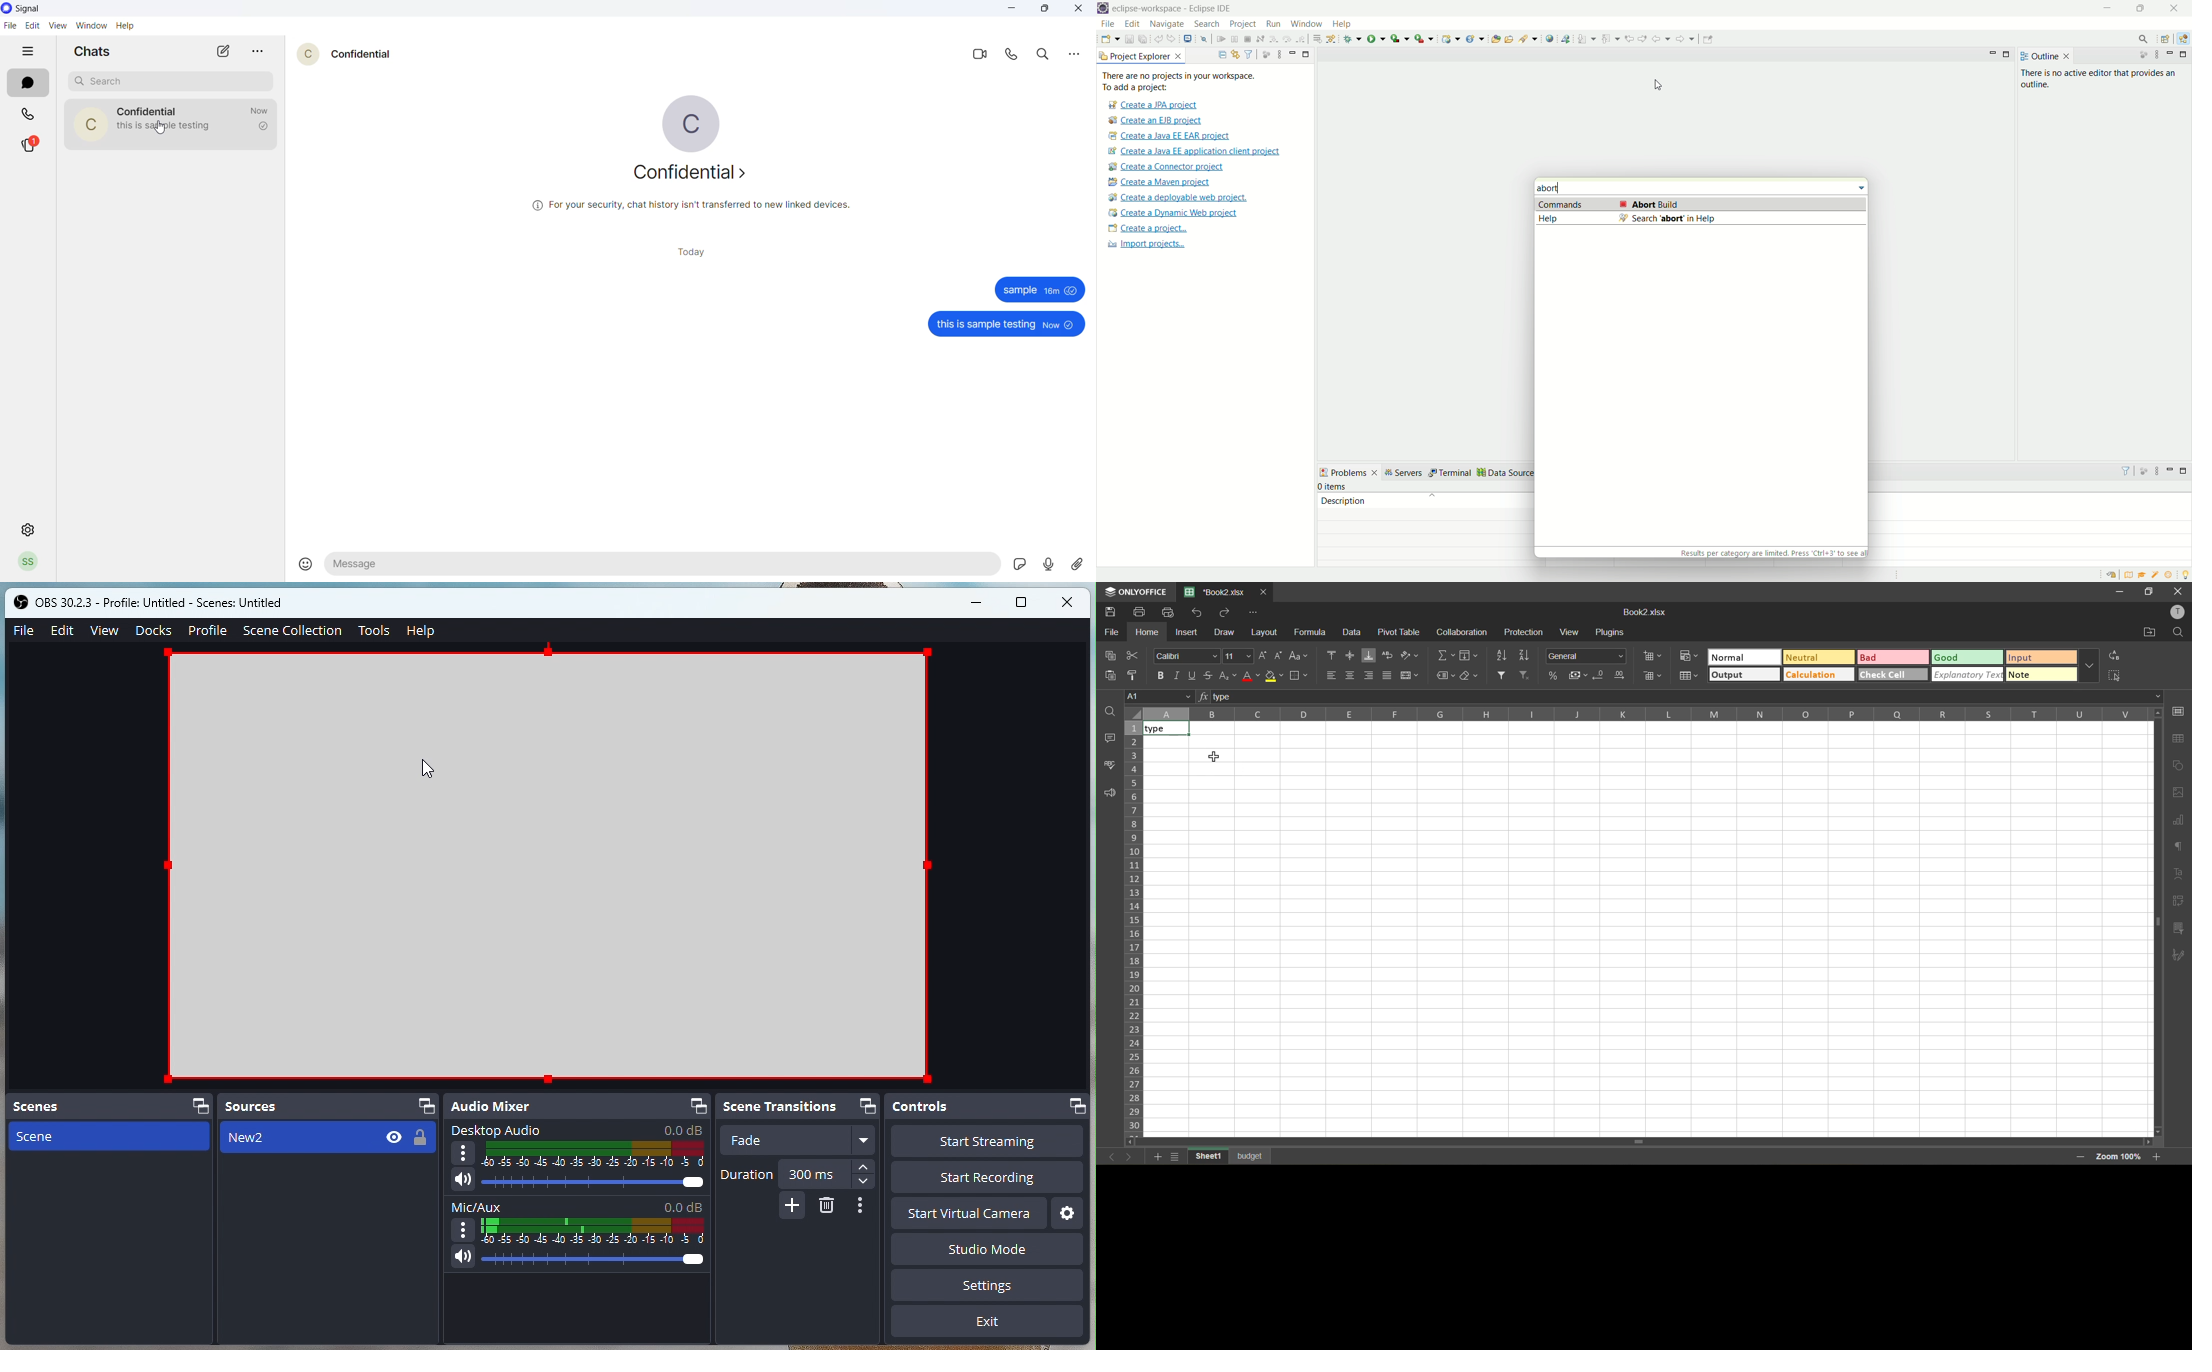 The height and width of the screenshot is (1372, 2212). I want to click on maximize, so click(1048, 11).